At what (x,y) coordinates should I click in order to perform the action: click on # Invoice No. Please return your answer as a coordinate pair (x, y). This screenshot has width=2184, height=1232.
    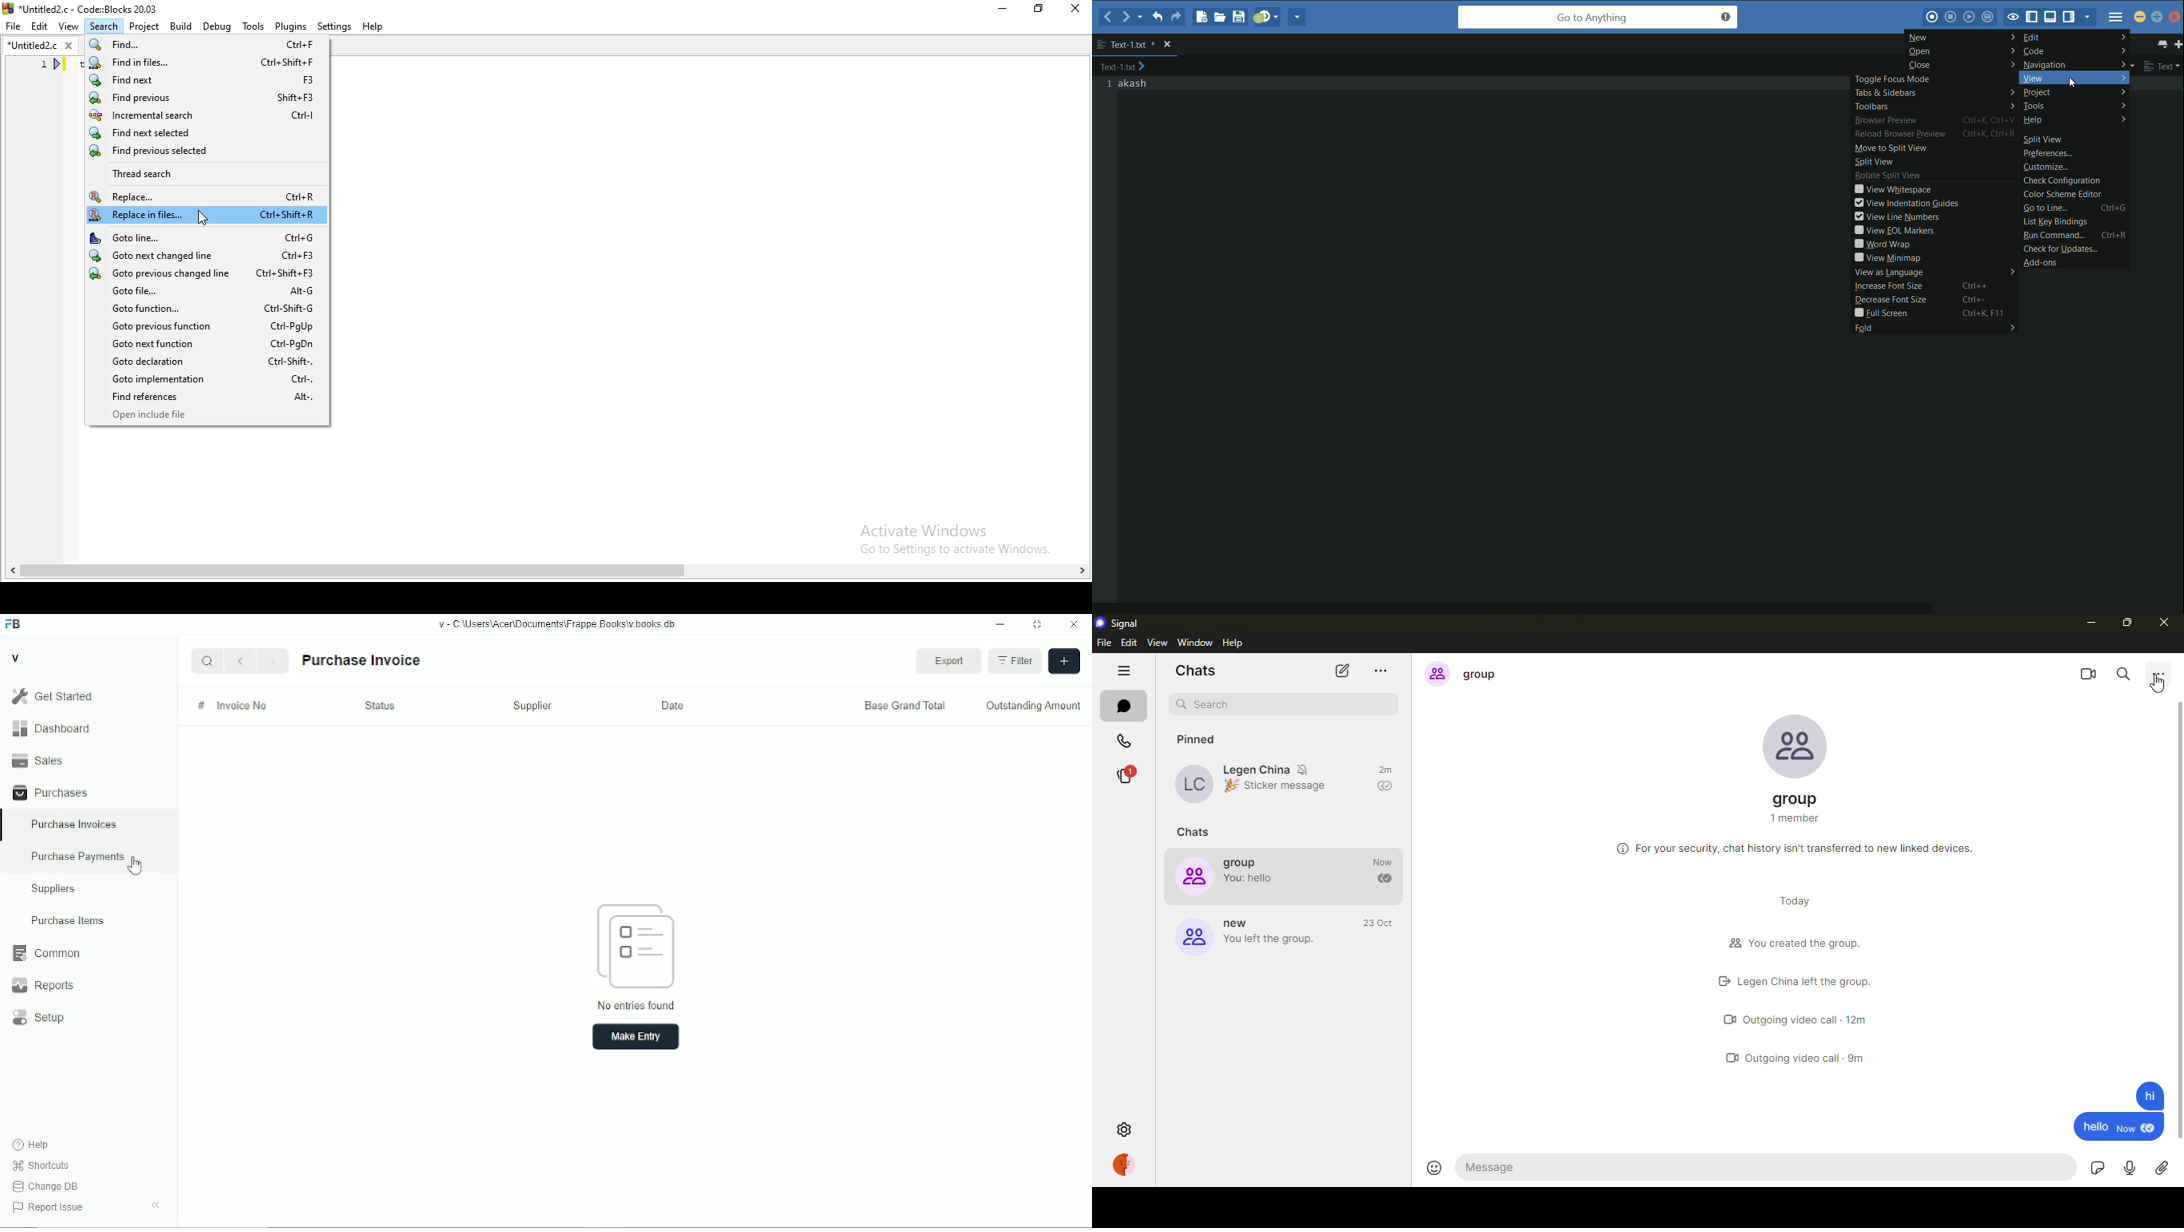
    Looking at the image, I should click on (233, 705).